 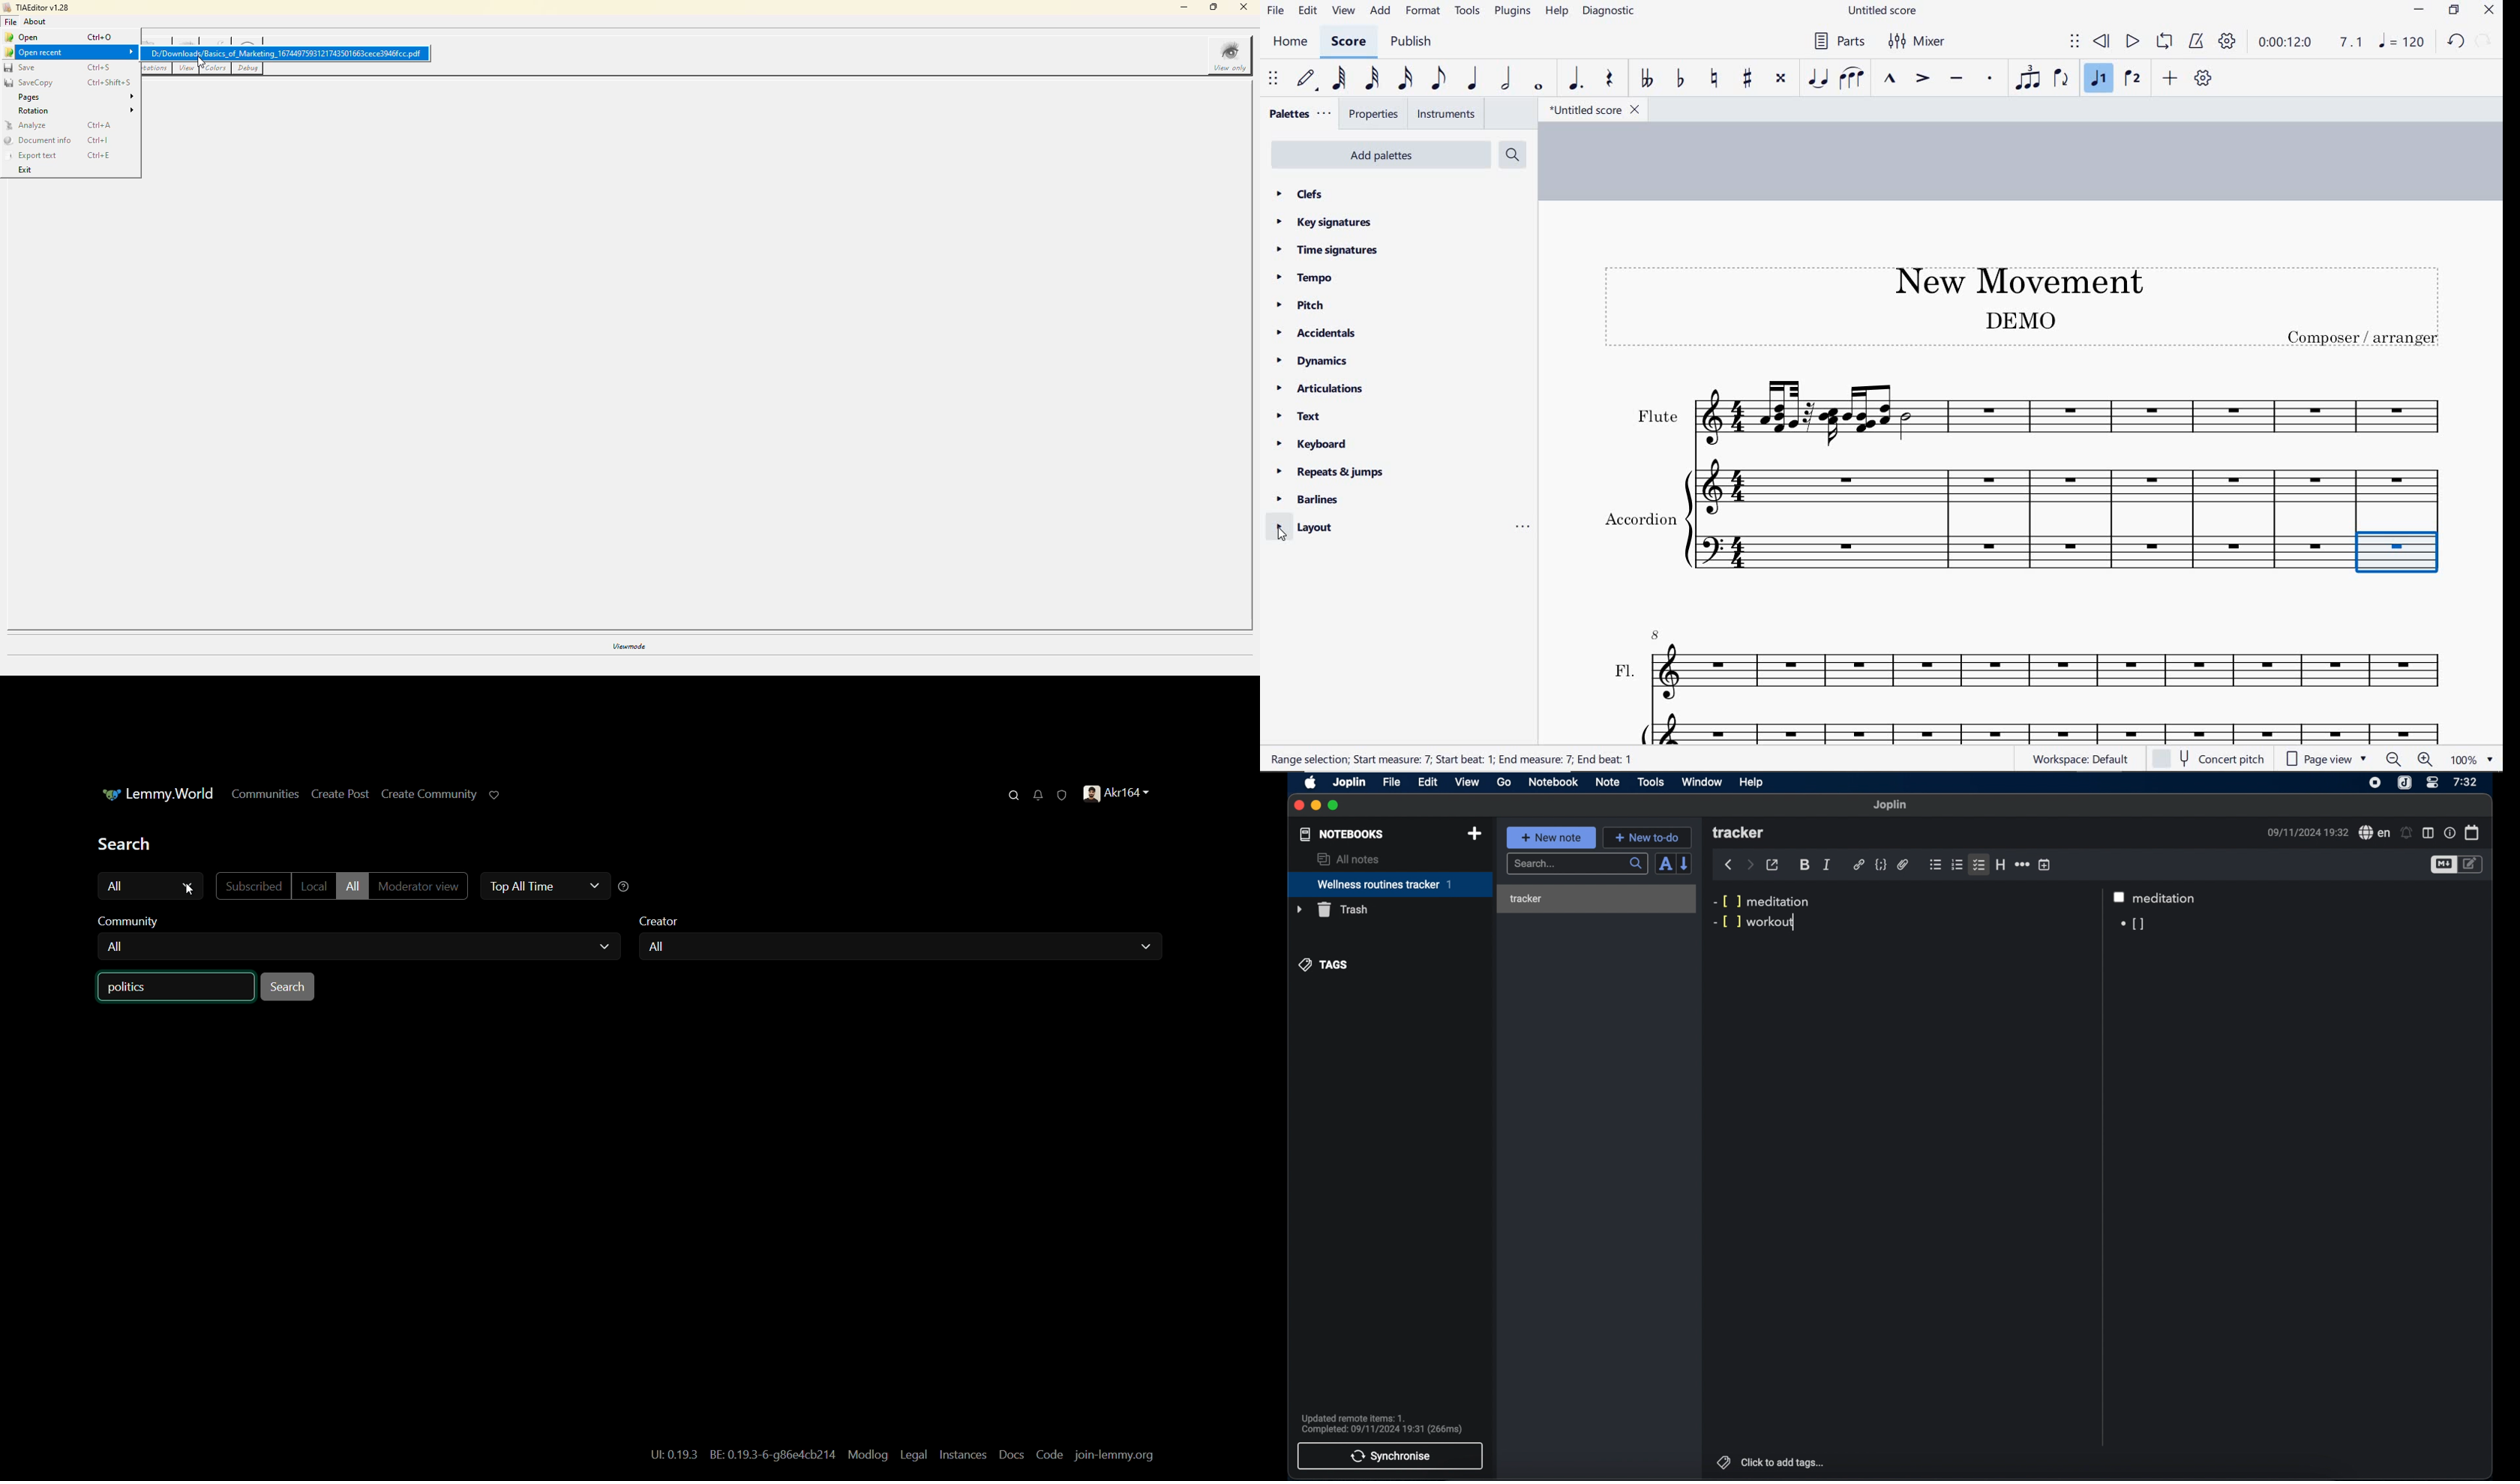 I want to click on loop playback, so click(x=2166, y=42).